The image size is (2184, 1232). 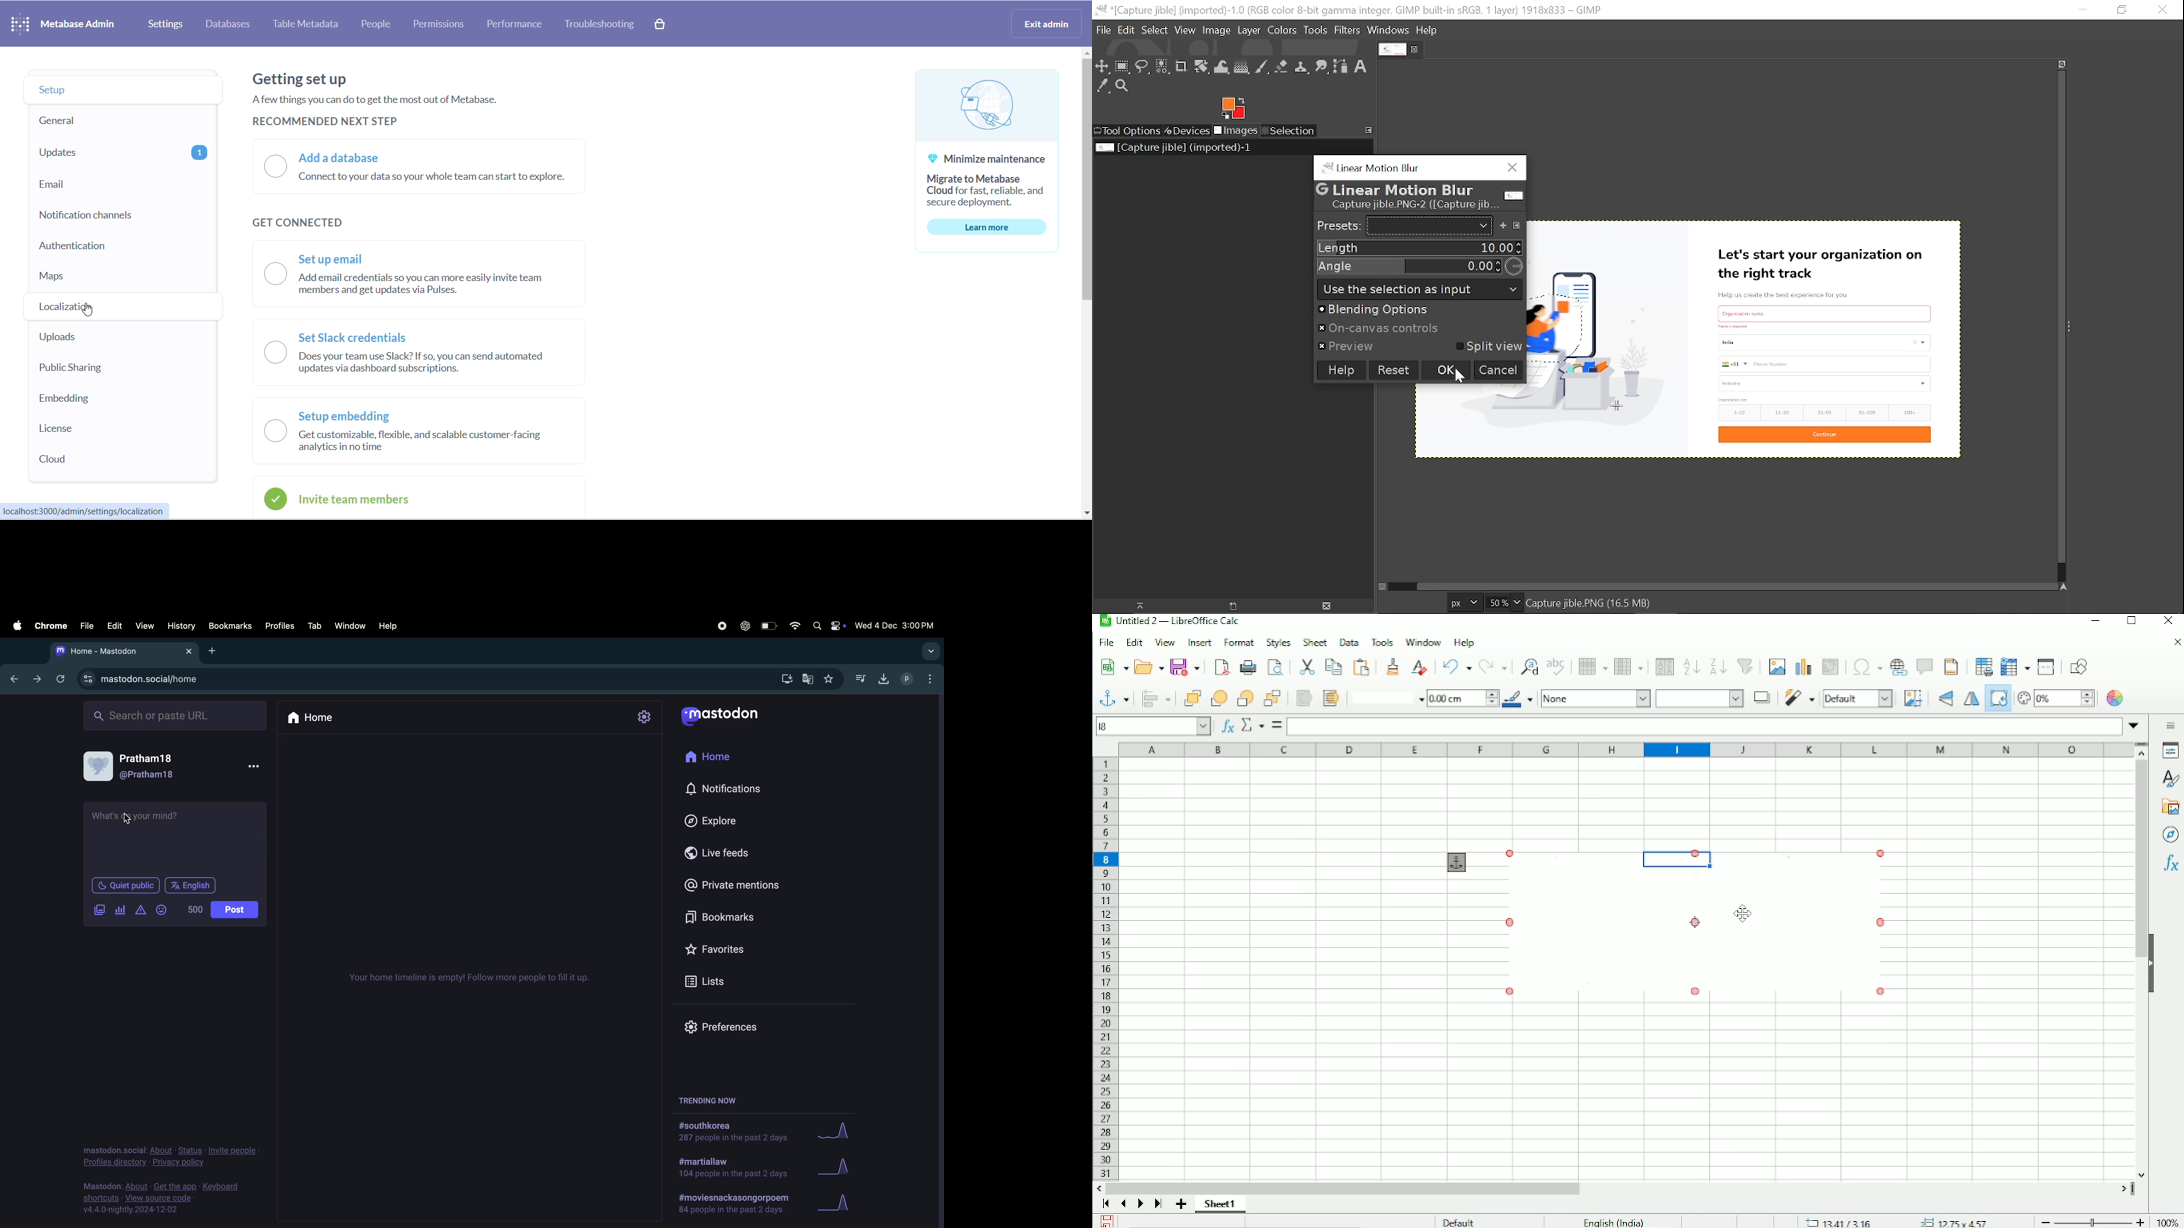 I want to click on trending now, so click(x=704, y=1101).